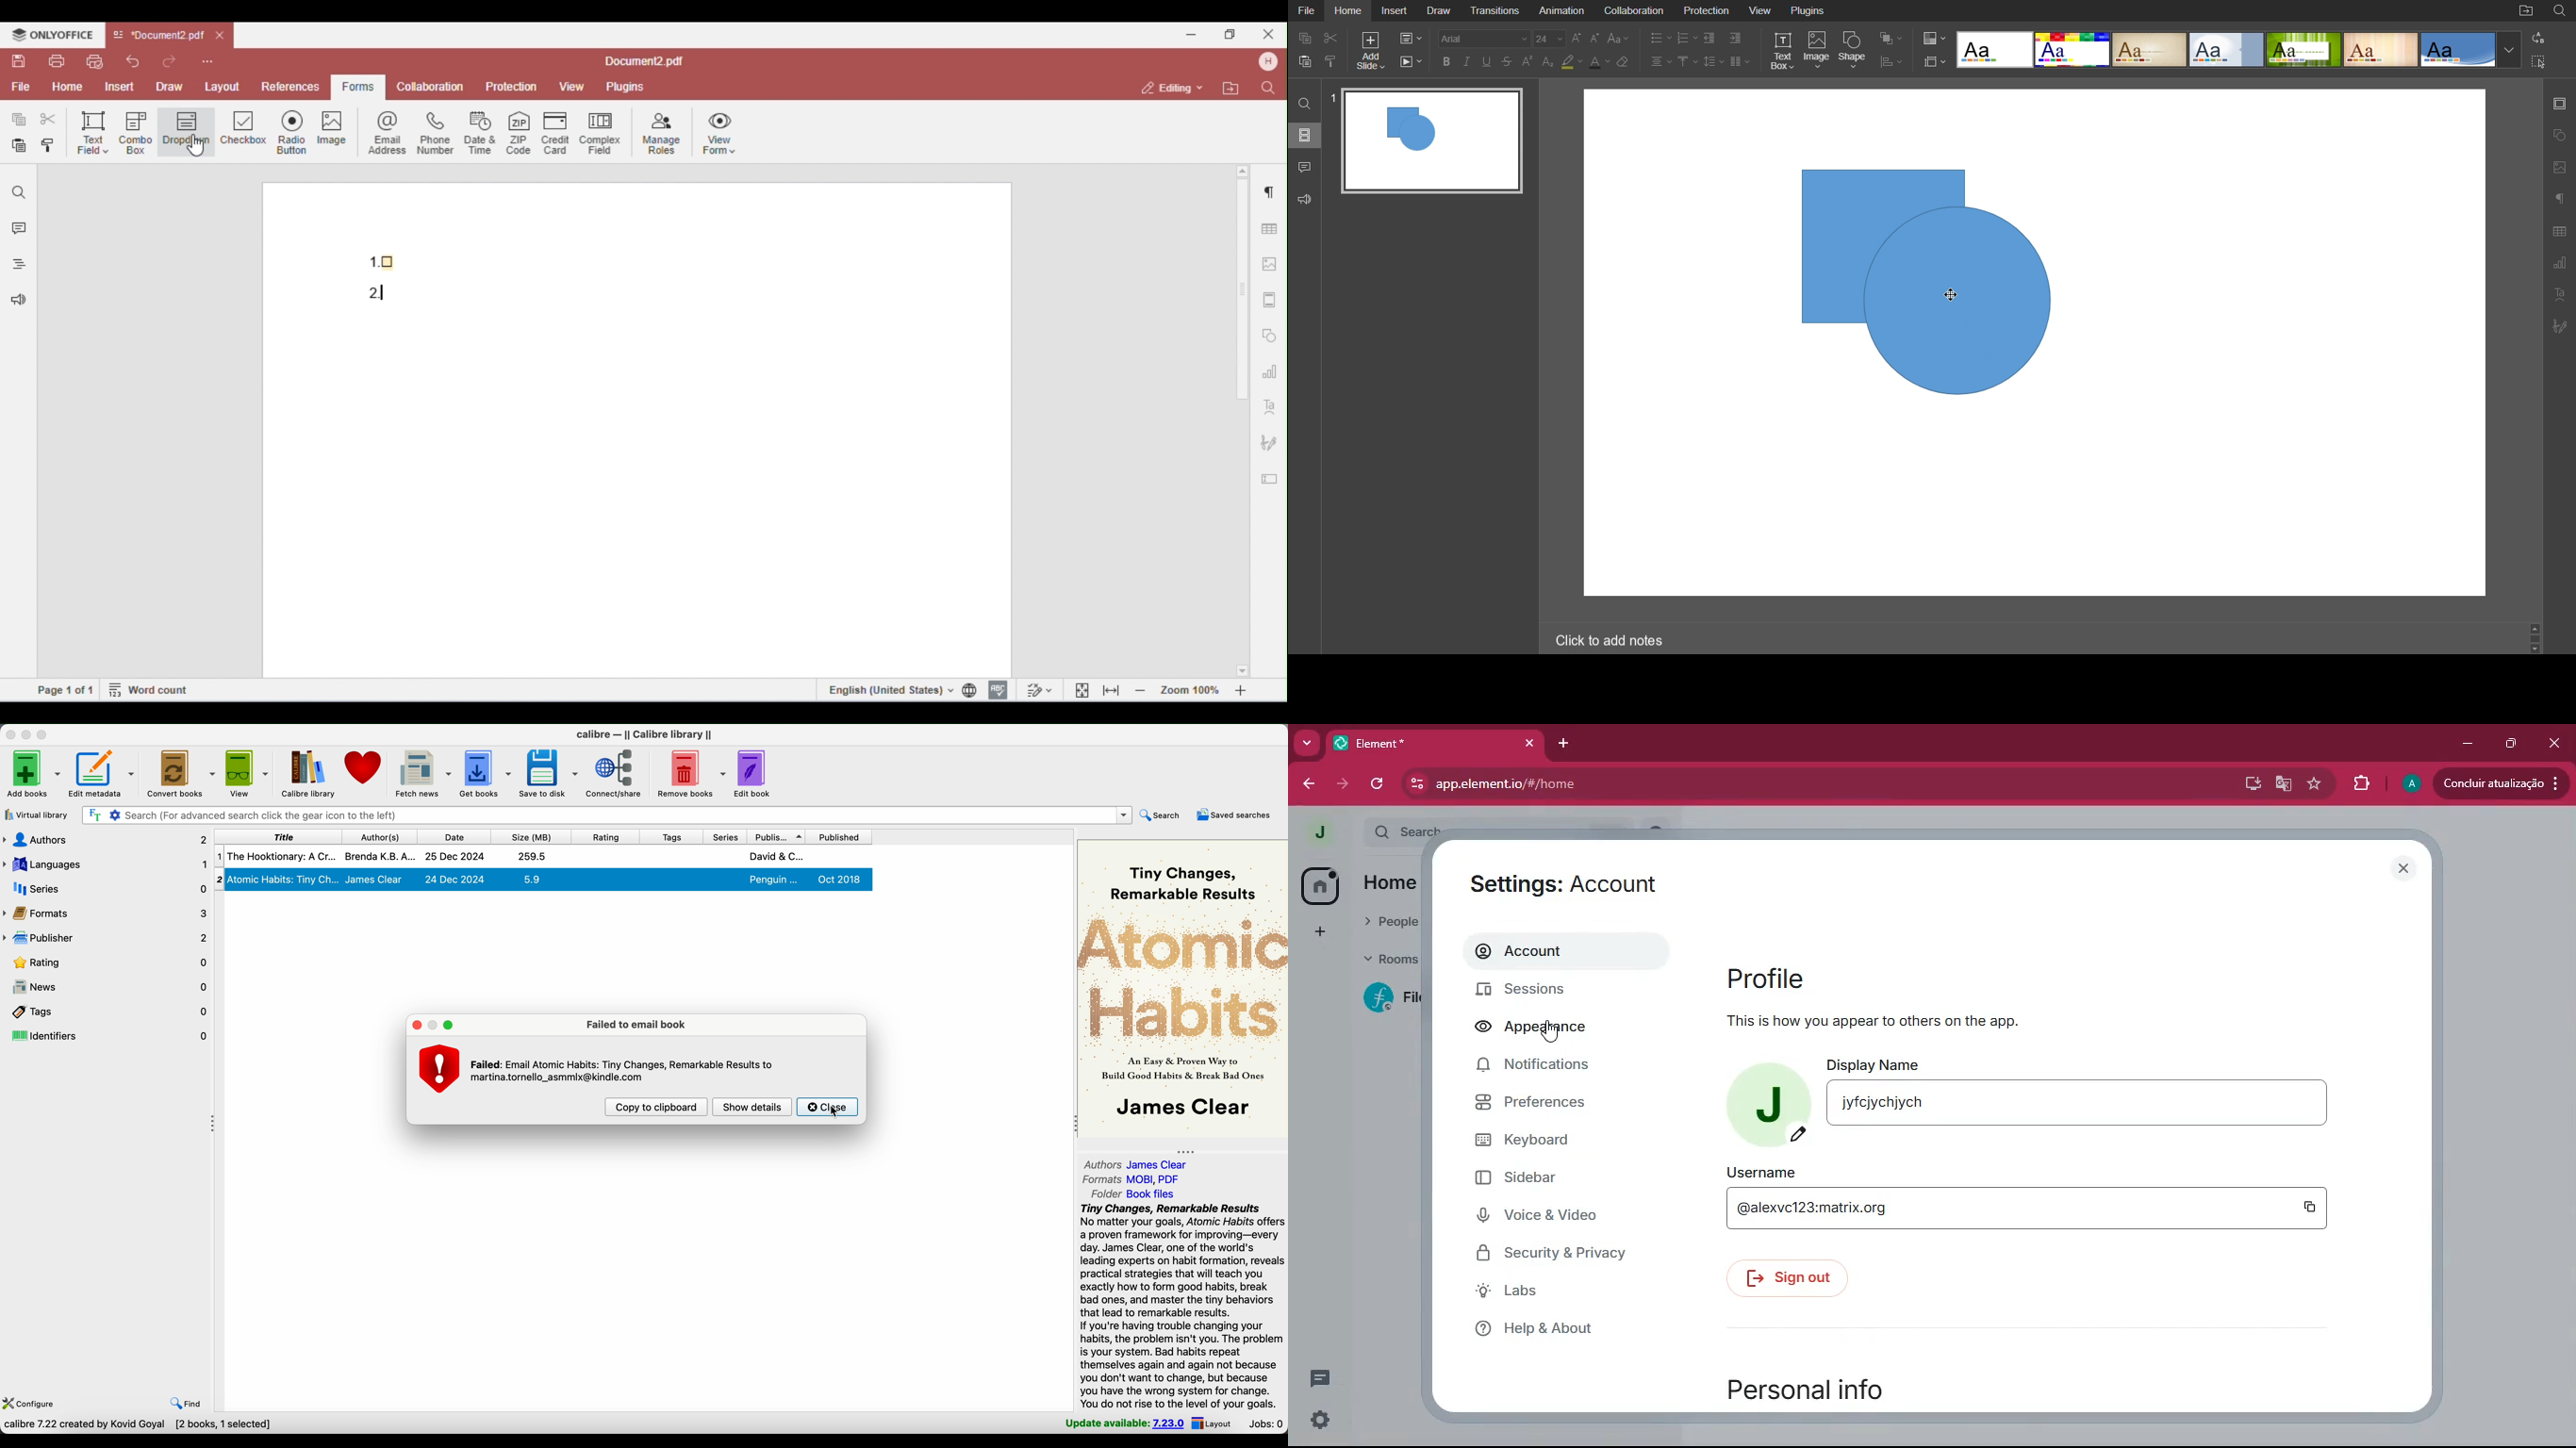 The image size is (2576, 1456). What do you see at coordinates (1890, 62) in the screenshot?
I see `Distribute` at bounding box center [1890, 62].